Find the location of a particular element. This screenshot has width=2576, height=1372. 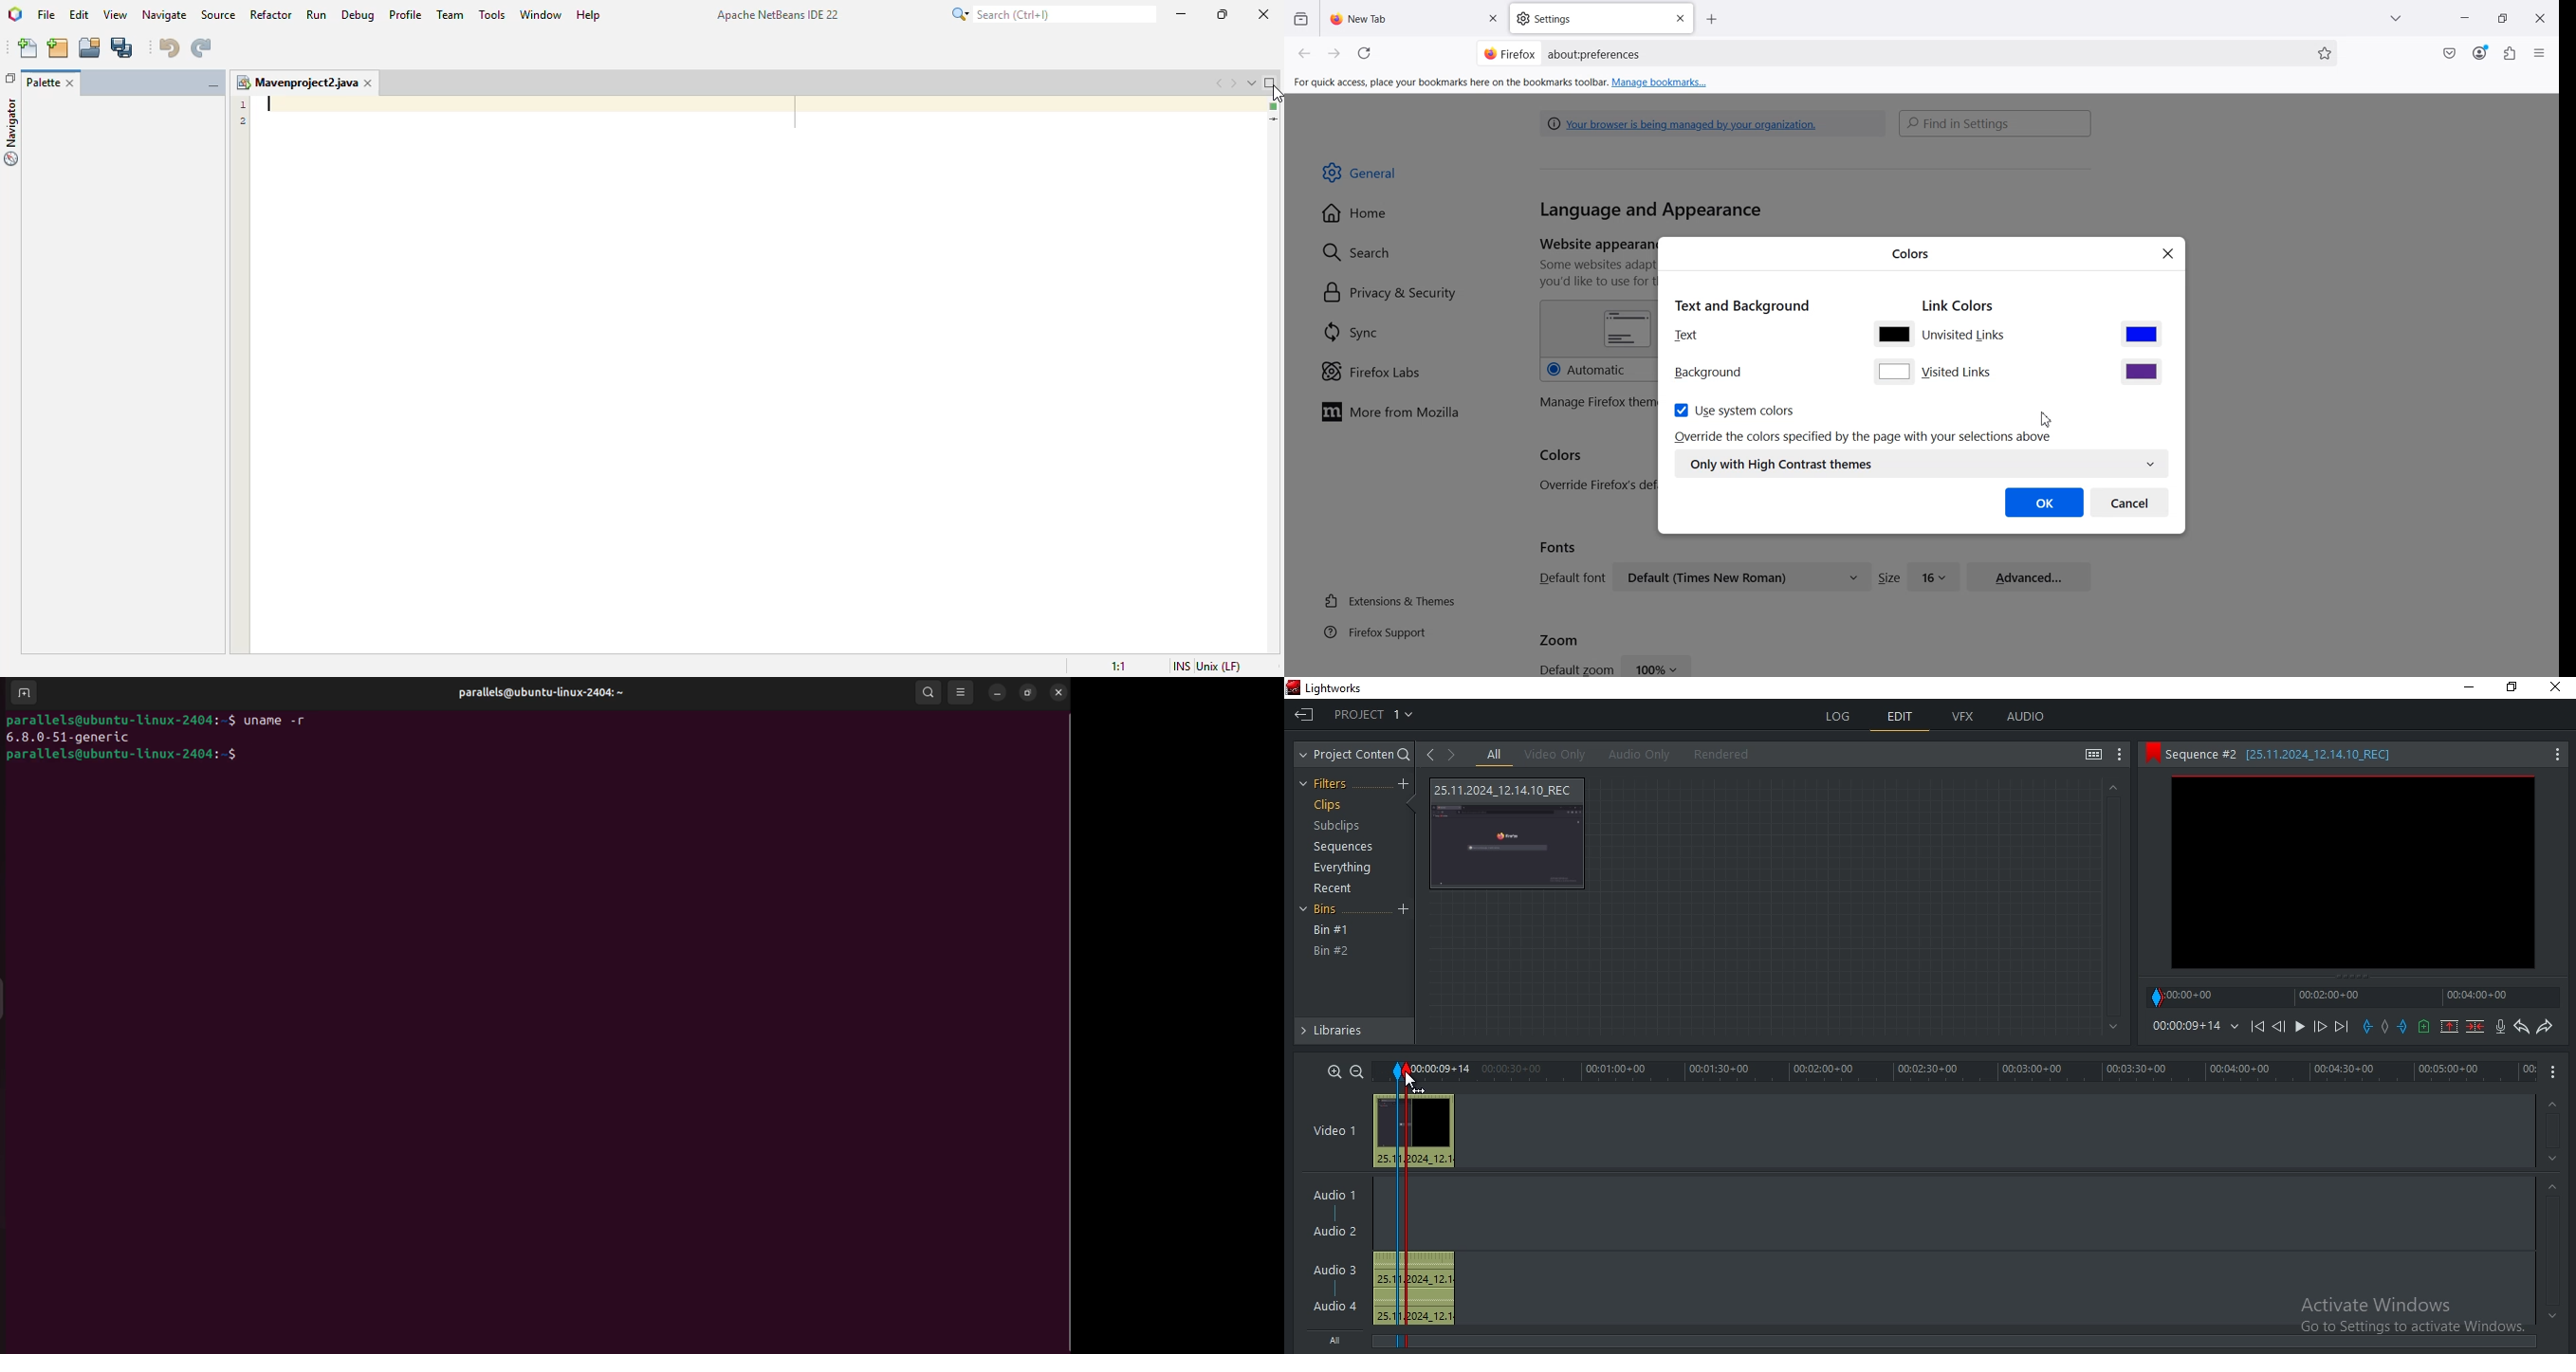

view is located at coordinates (118, 14).